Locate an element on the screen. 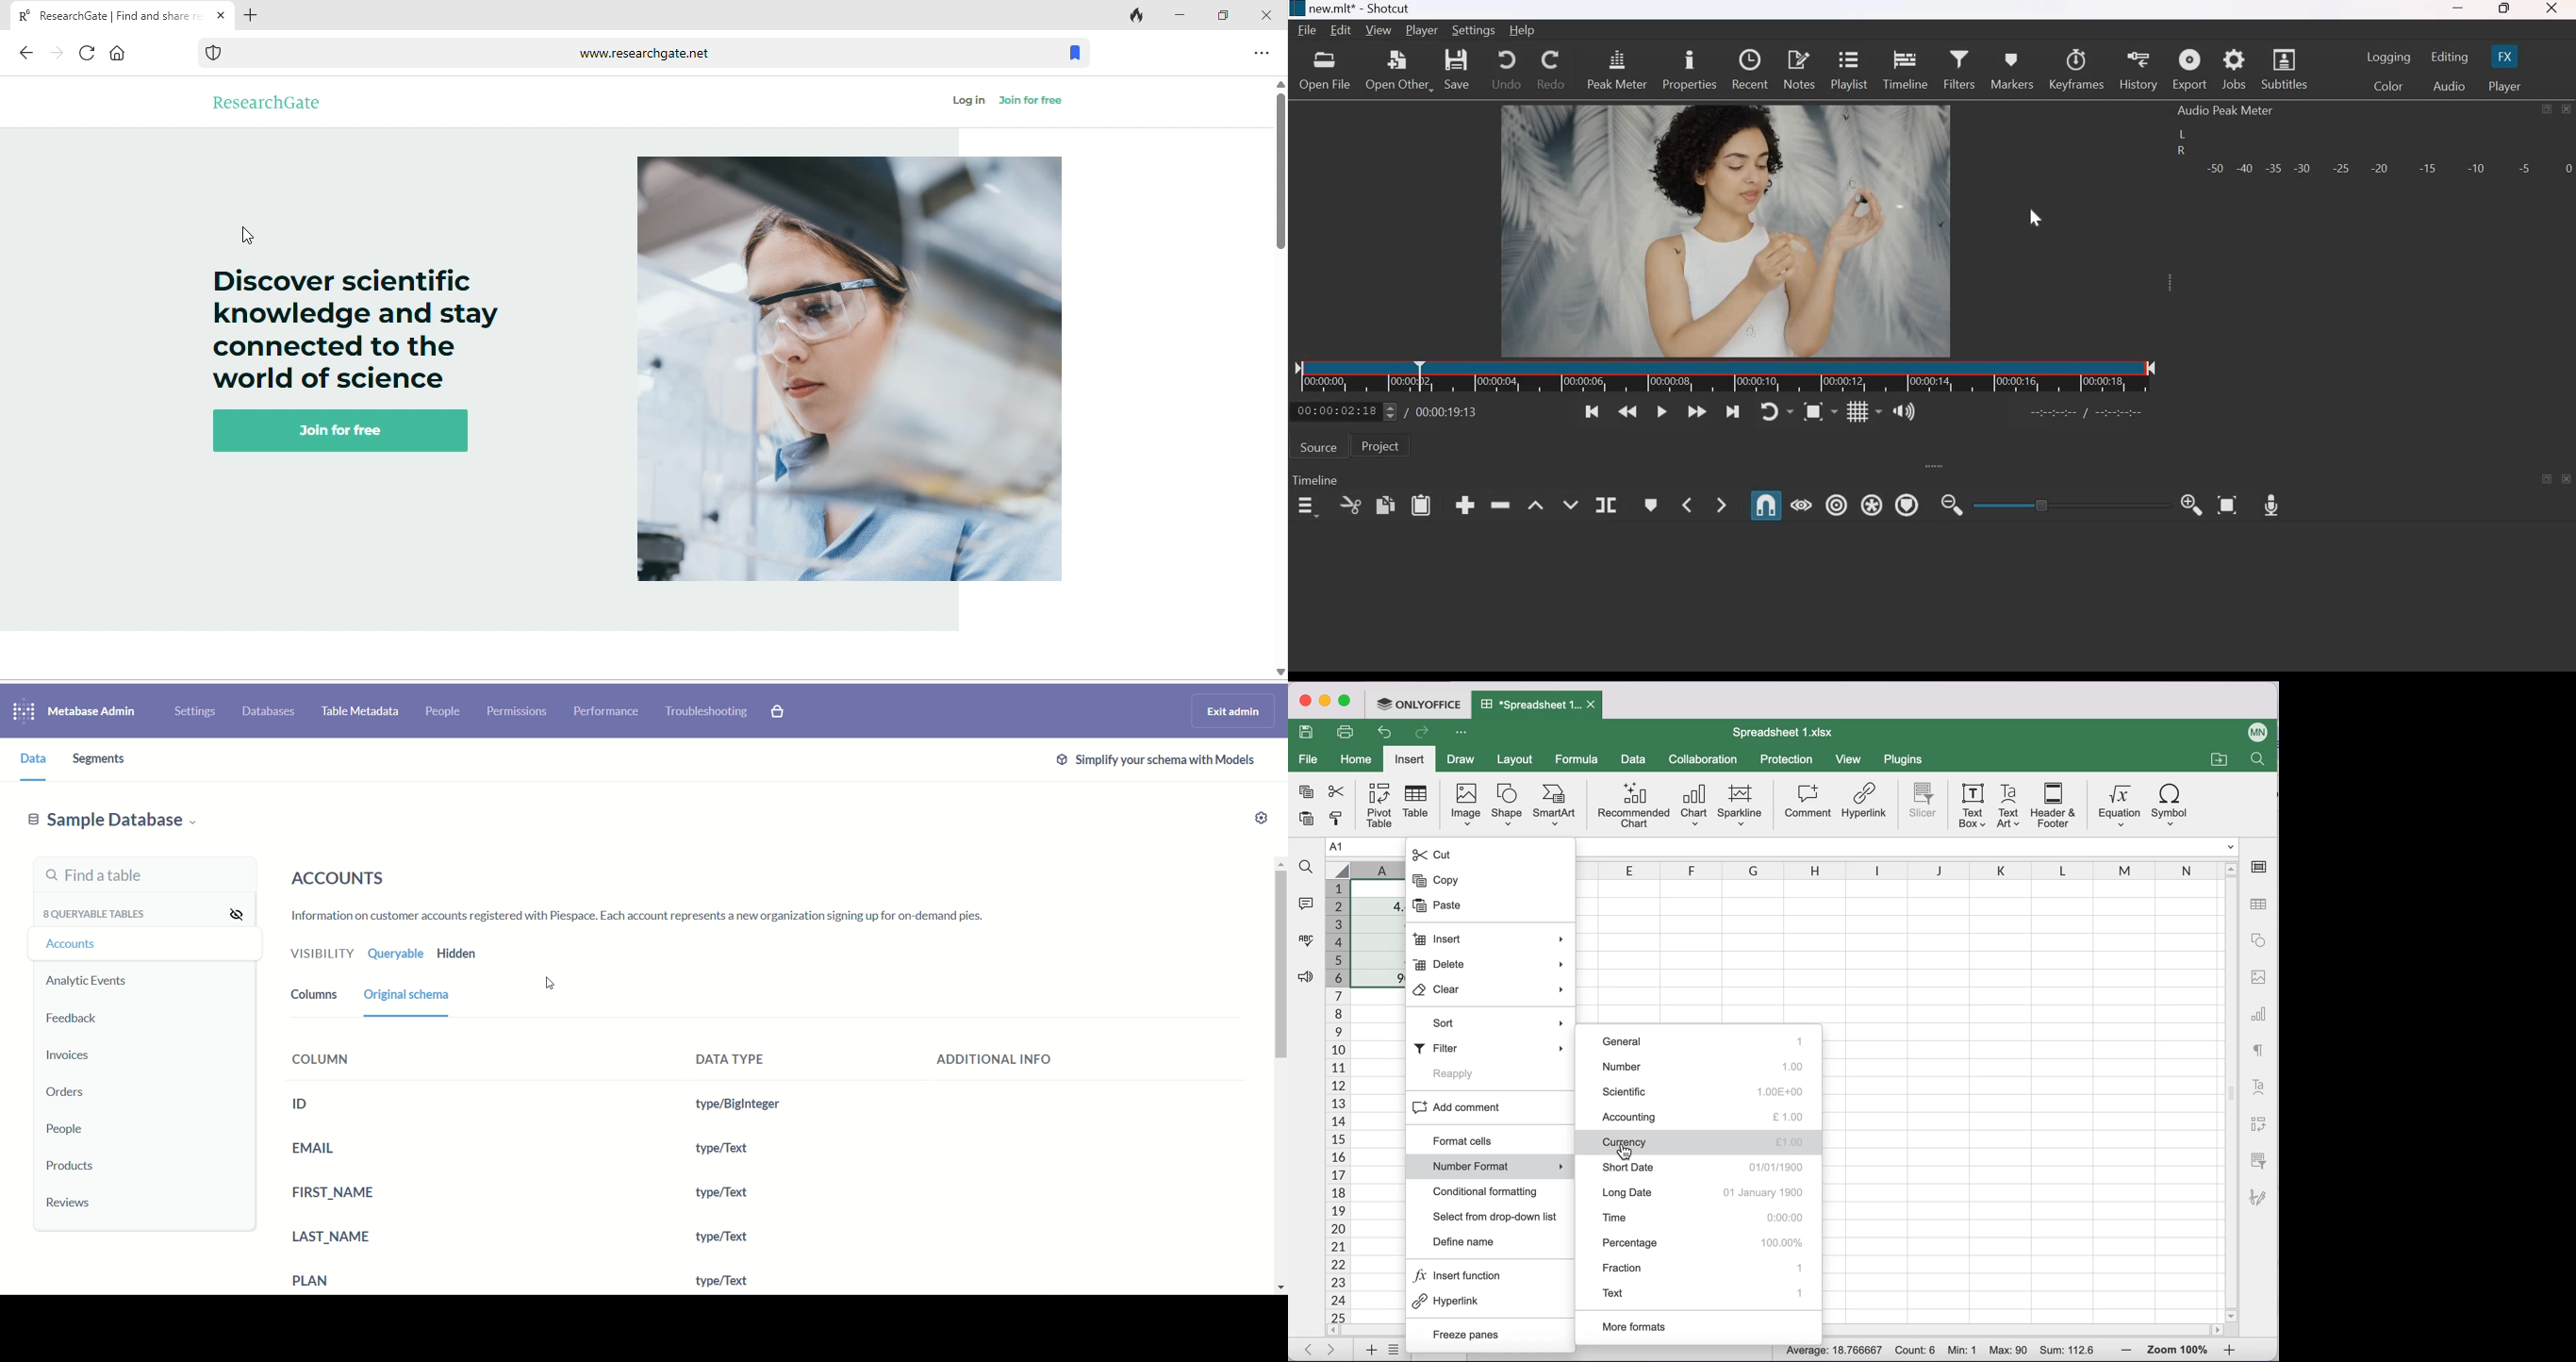 Image resolution: width=2576 pixels, height=1372 pixels. Spreadsheet 1.xIsx is located at coordinates (1532, 706).